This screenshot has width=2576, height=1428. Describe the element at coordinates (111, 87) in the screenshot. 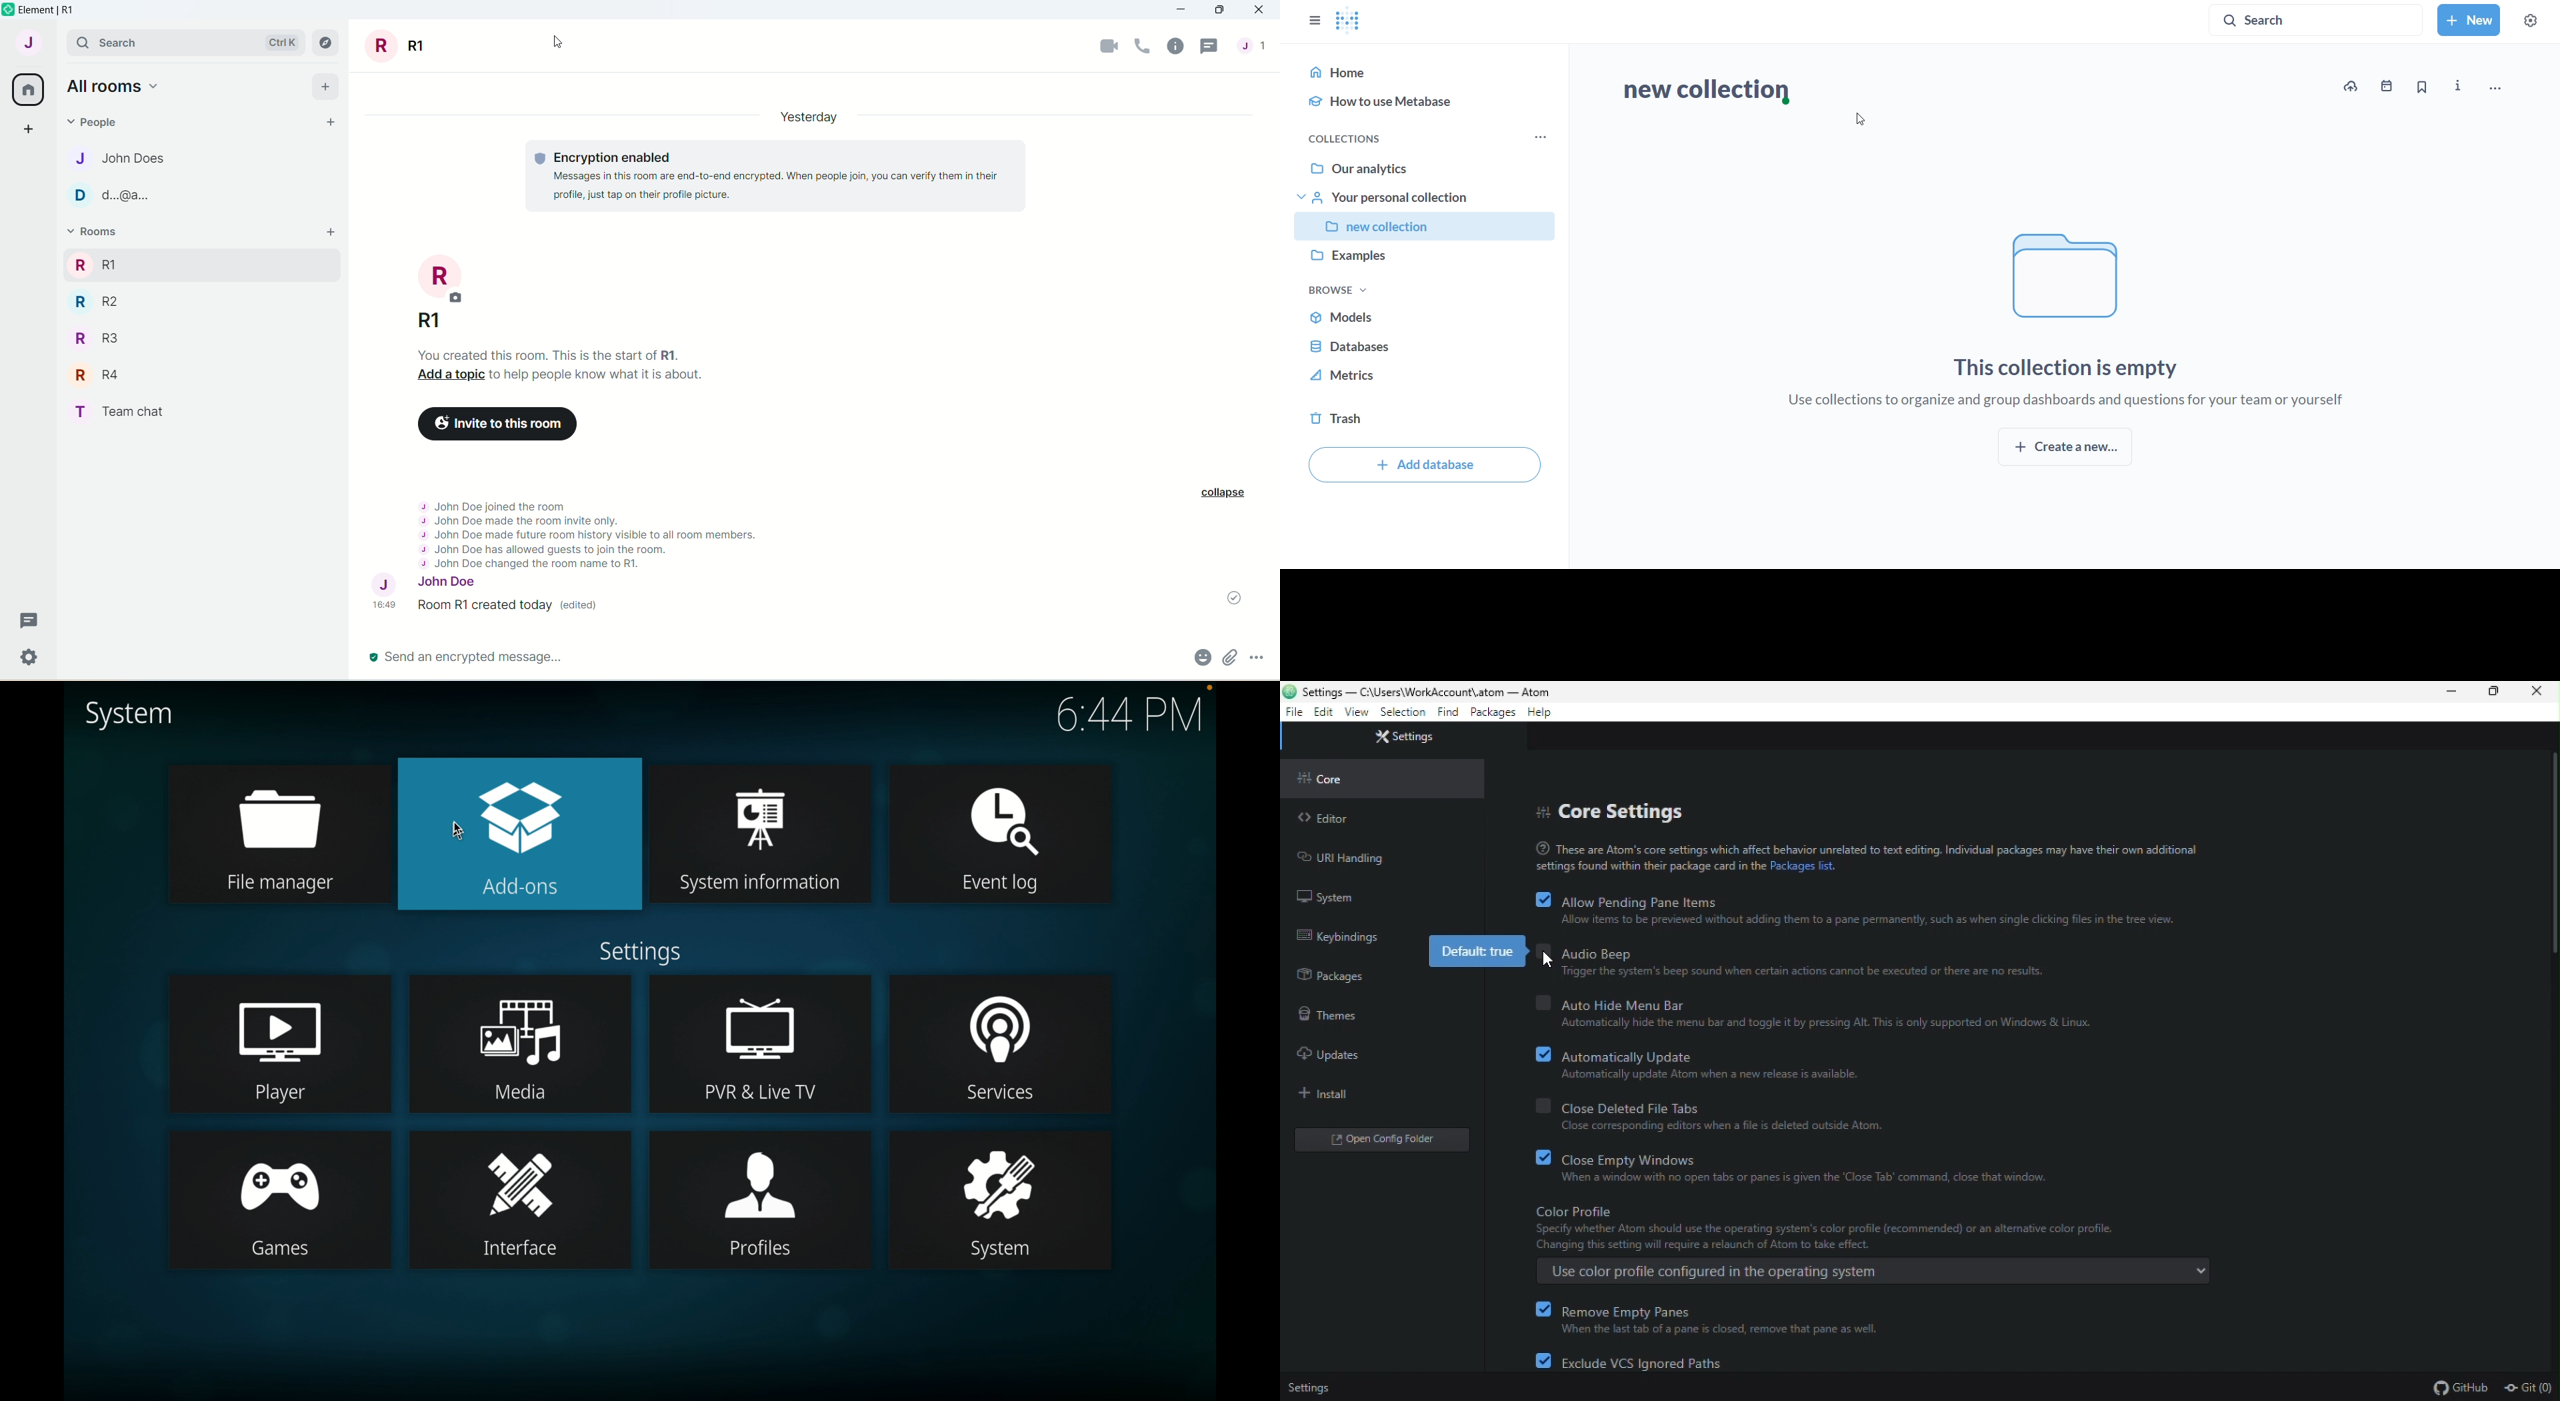

I see `all rooms` at that location.